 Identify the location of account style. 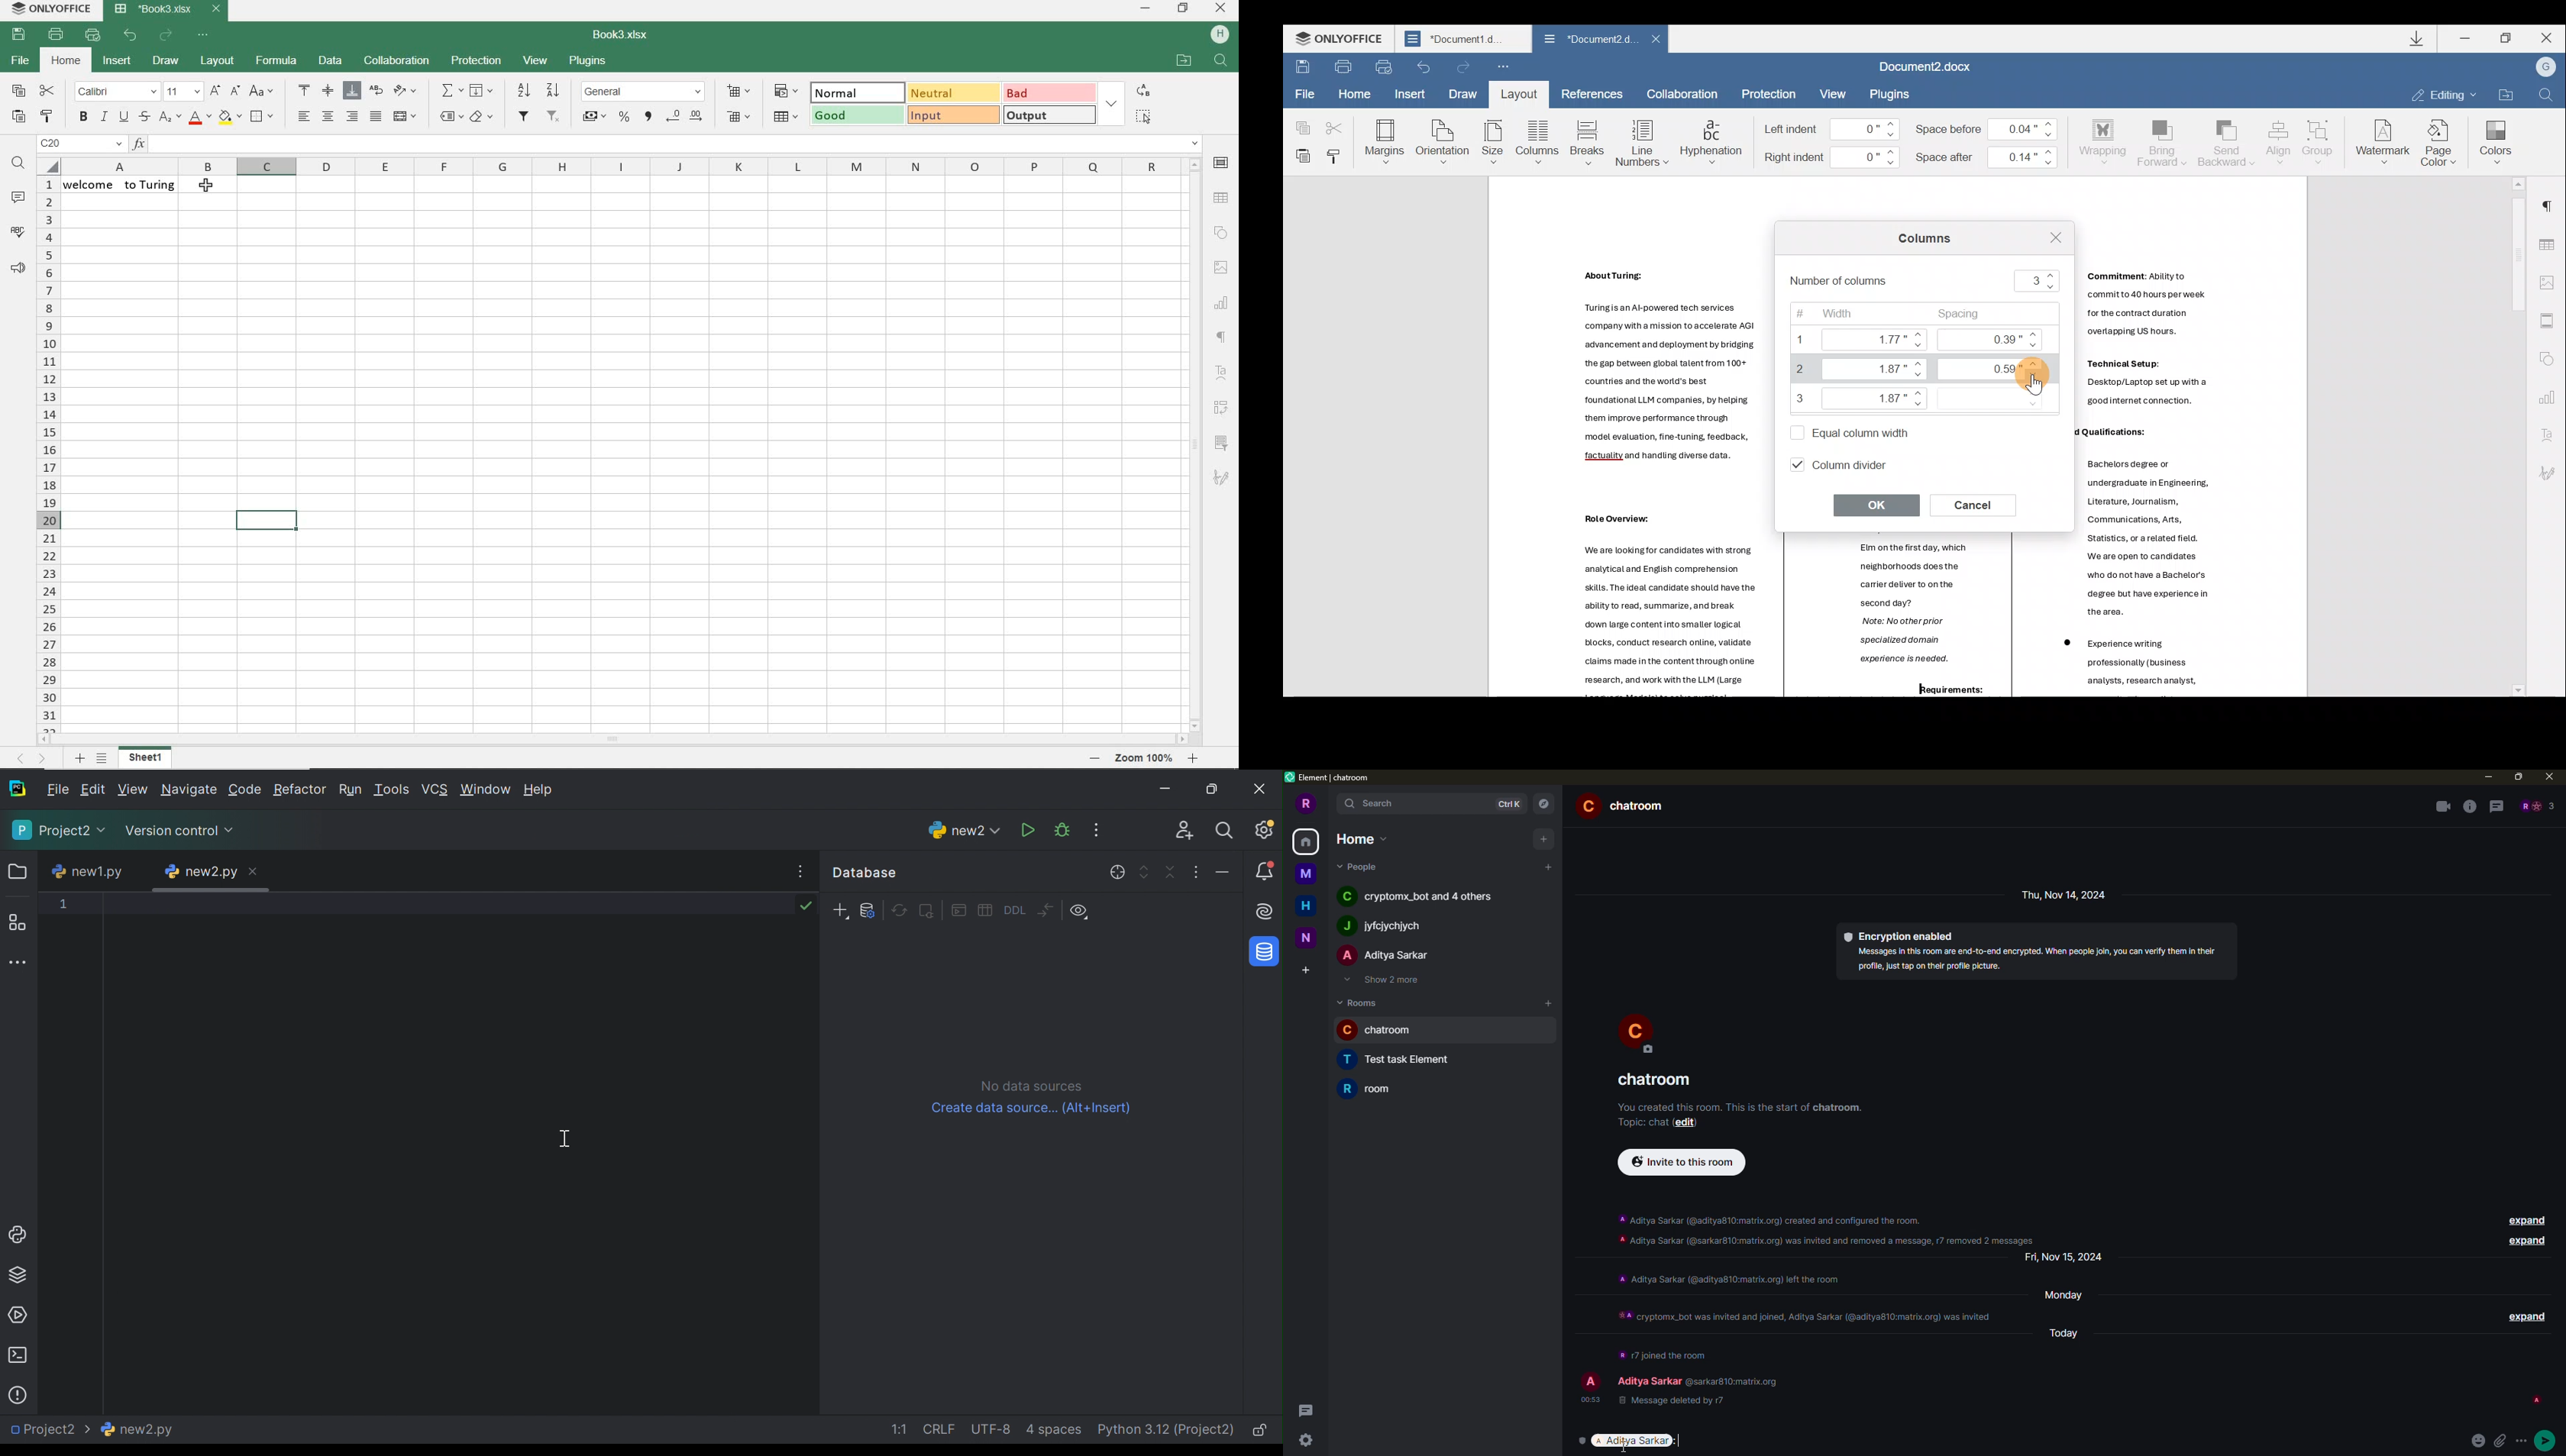
(595, 116).